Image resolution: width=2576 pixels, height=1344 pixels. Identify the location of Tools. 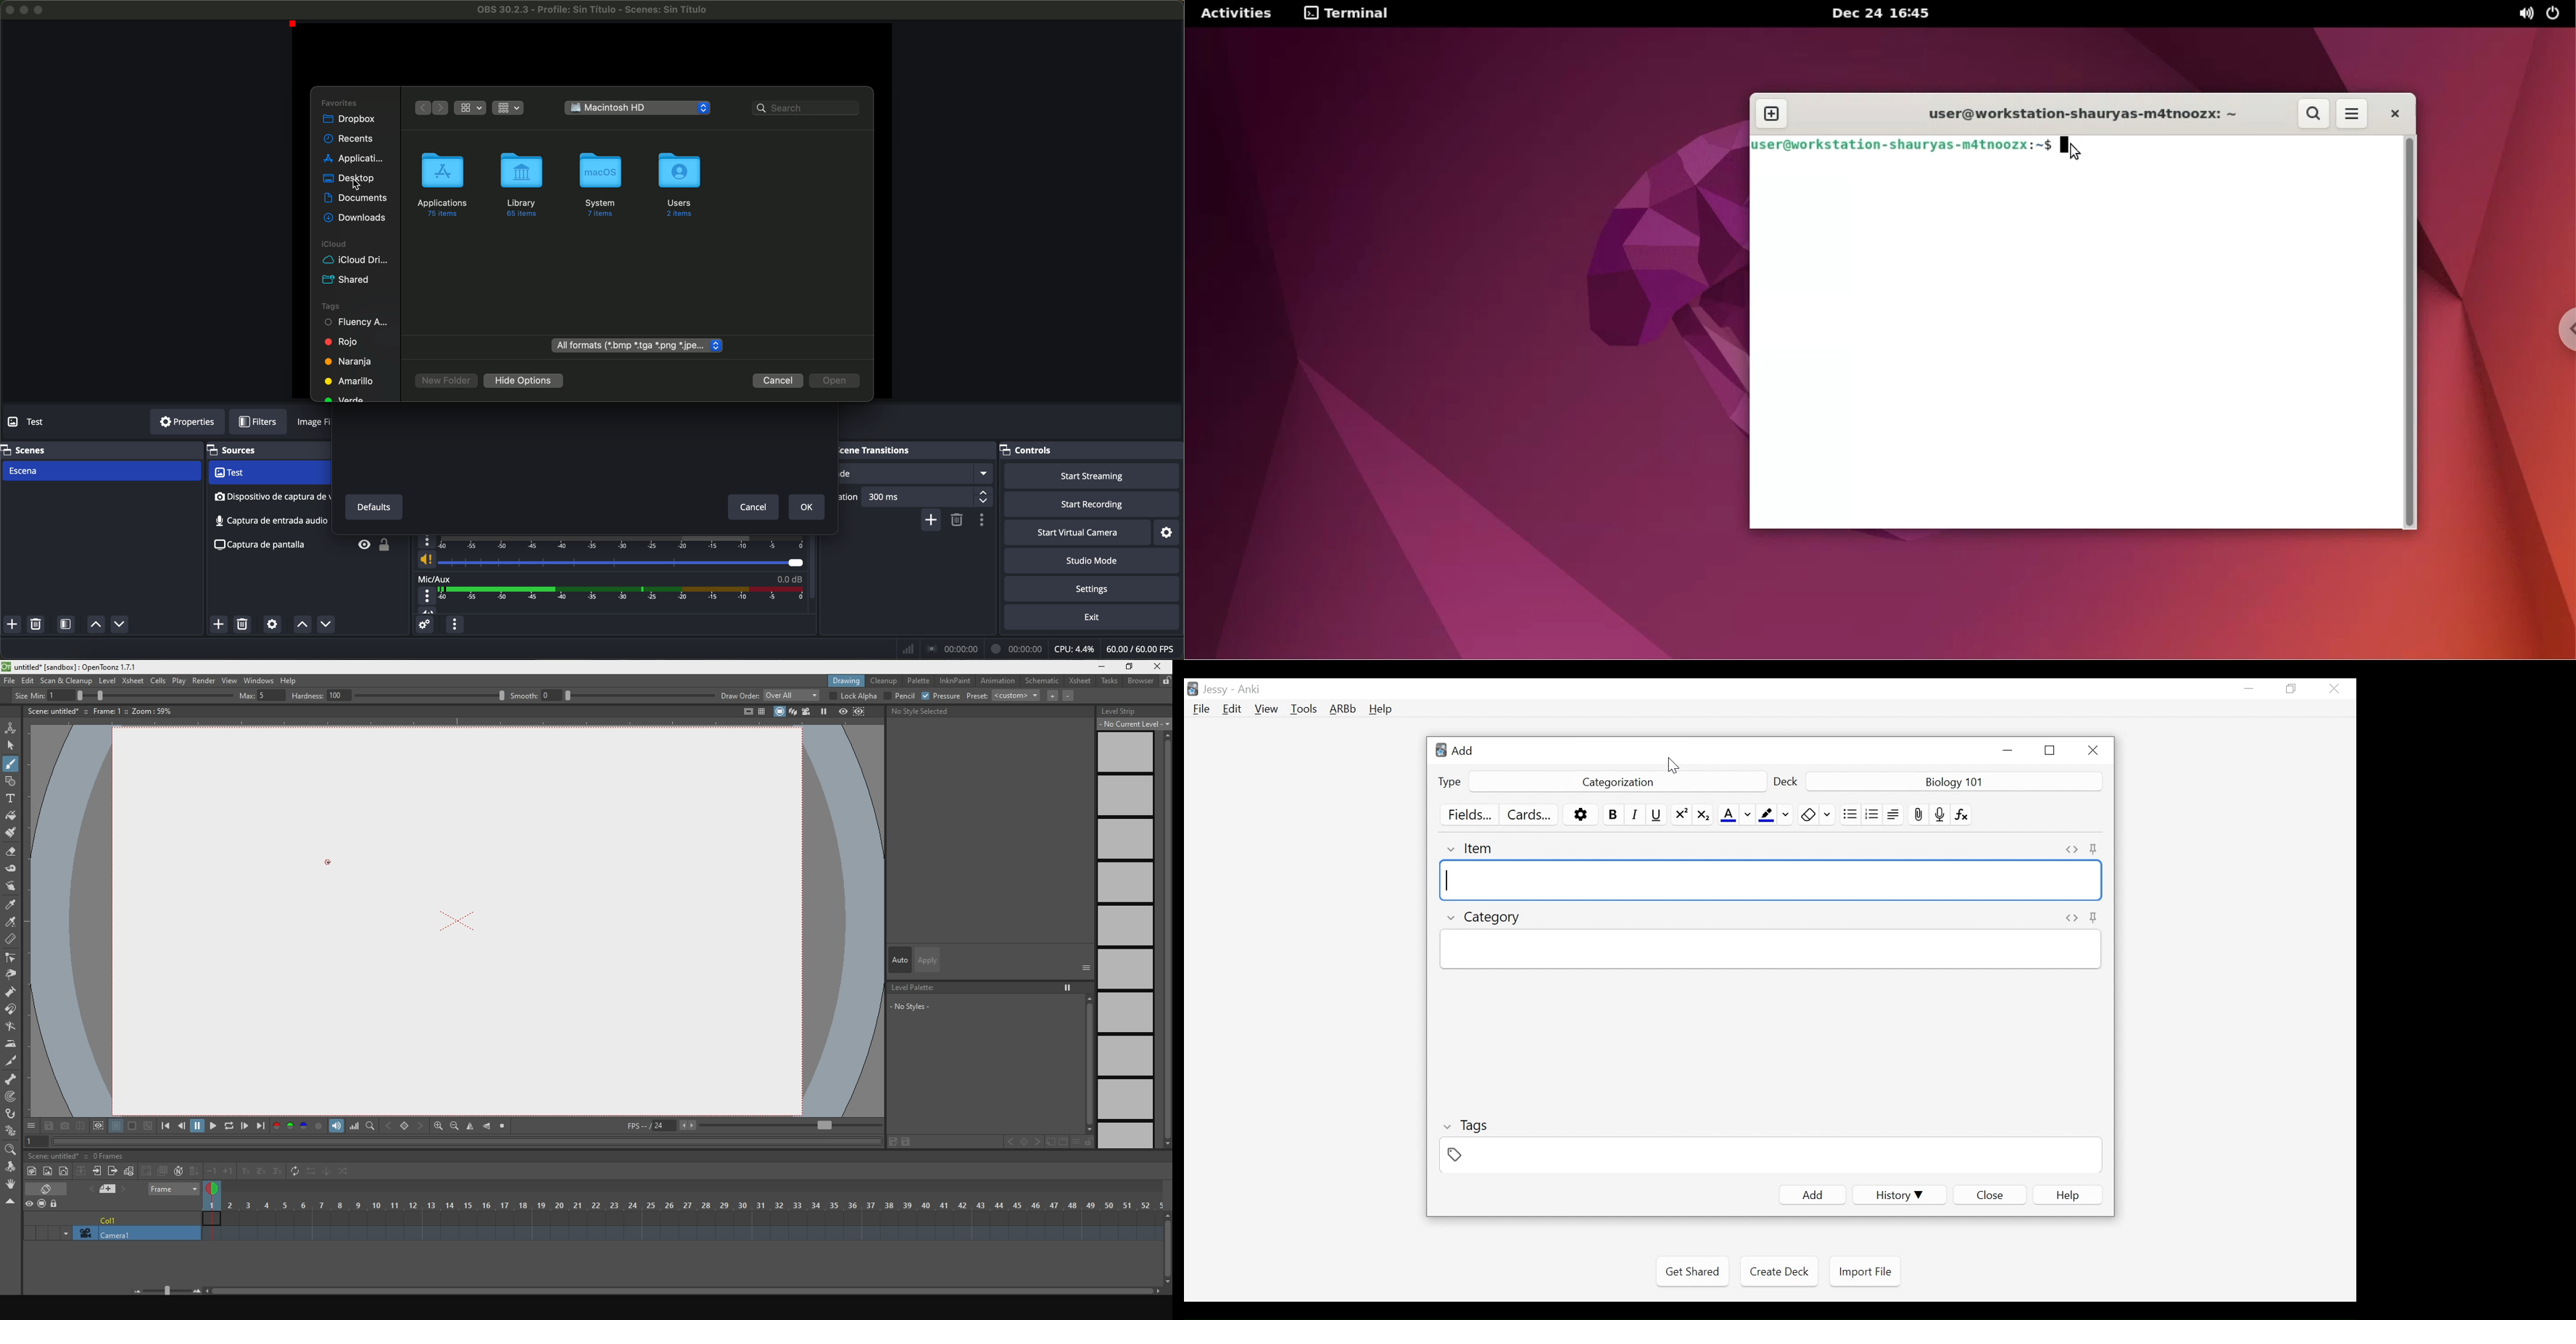
(1304, 708).